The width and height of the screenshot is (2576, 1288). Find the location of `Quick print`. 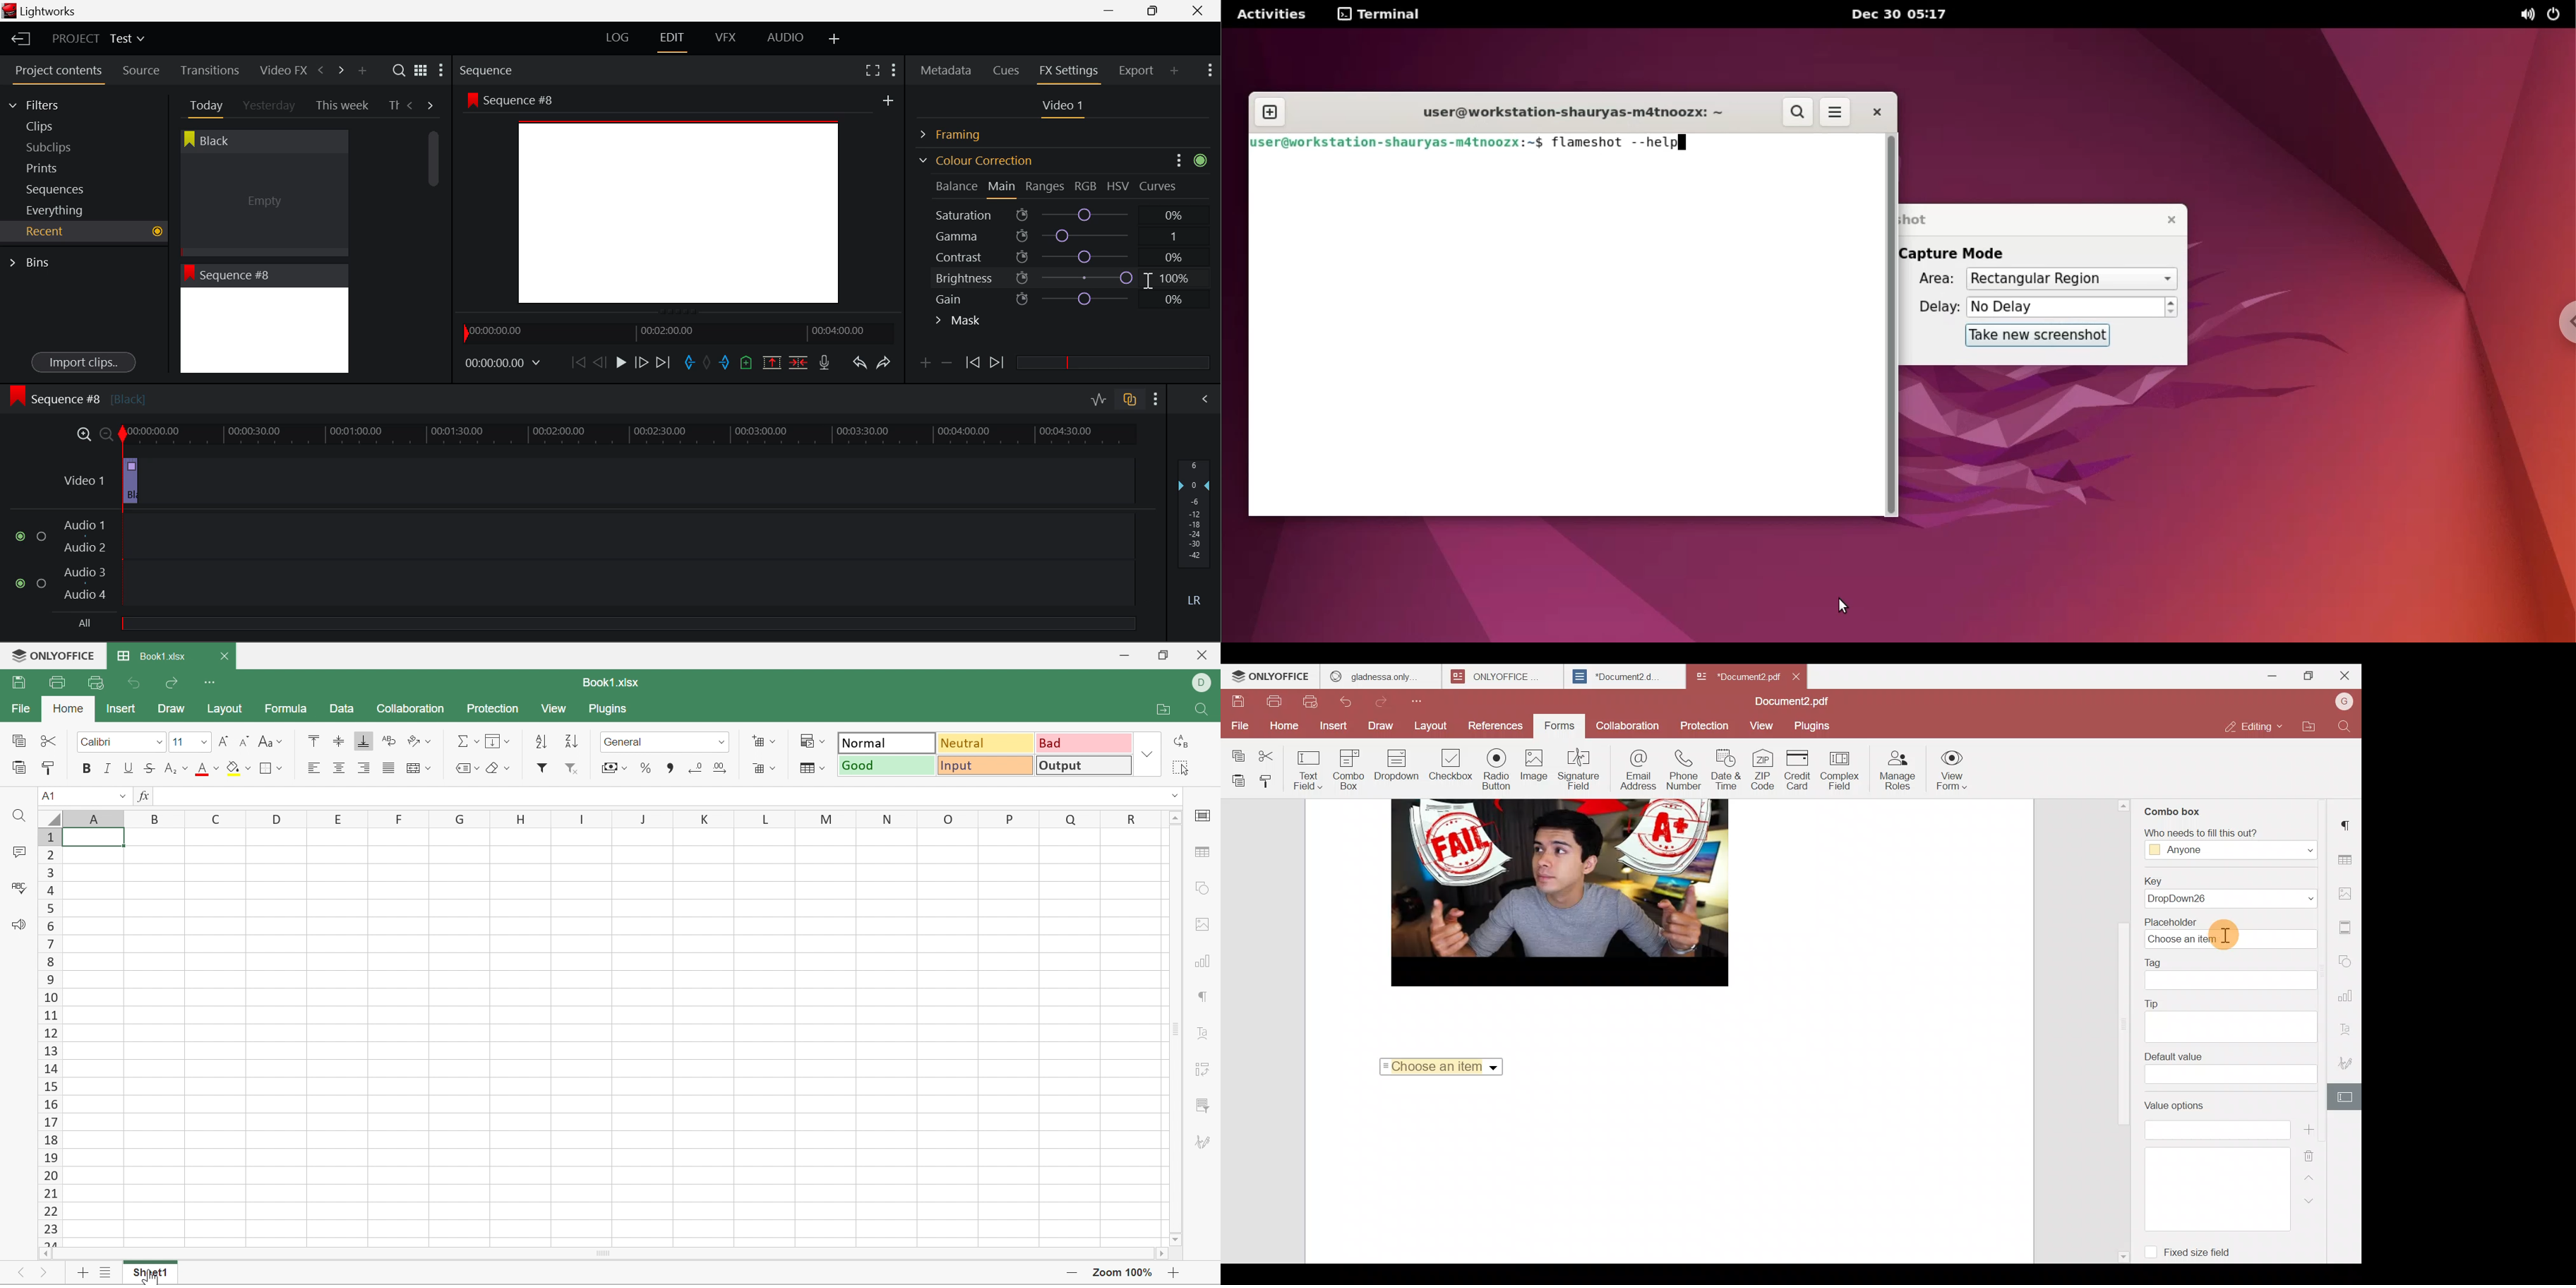

Quick print is located at coordinates (96, 683).